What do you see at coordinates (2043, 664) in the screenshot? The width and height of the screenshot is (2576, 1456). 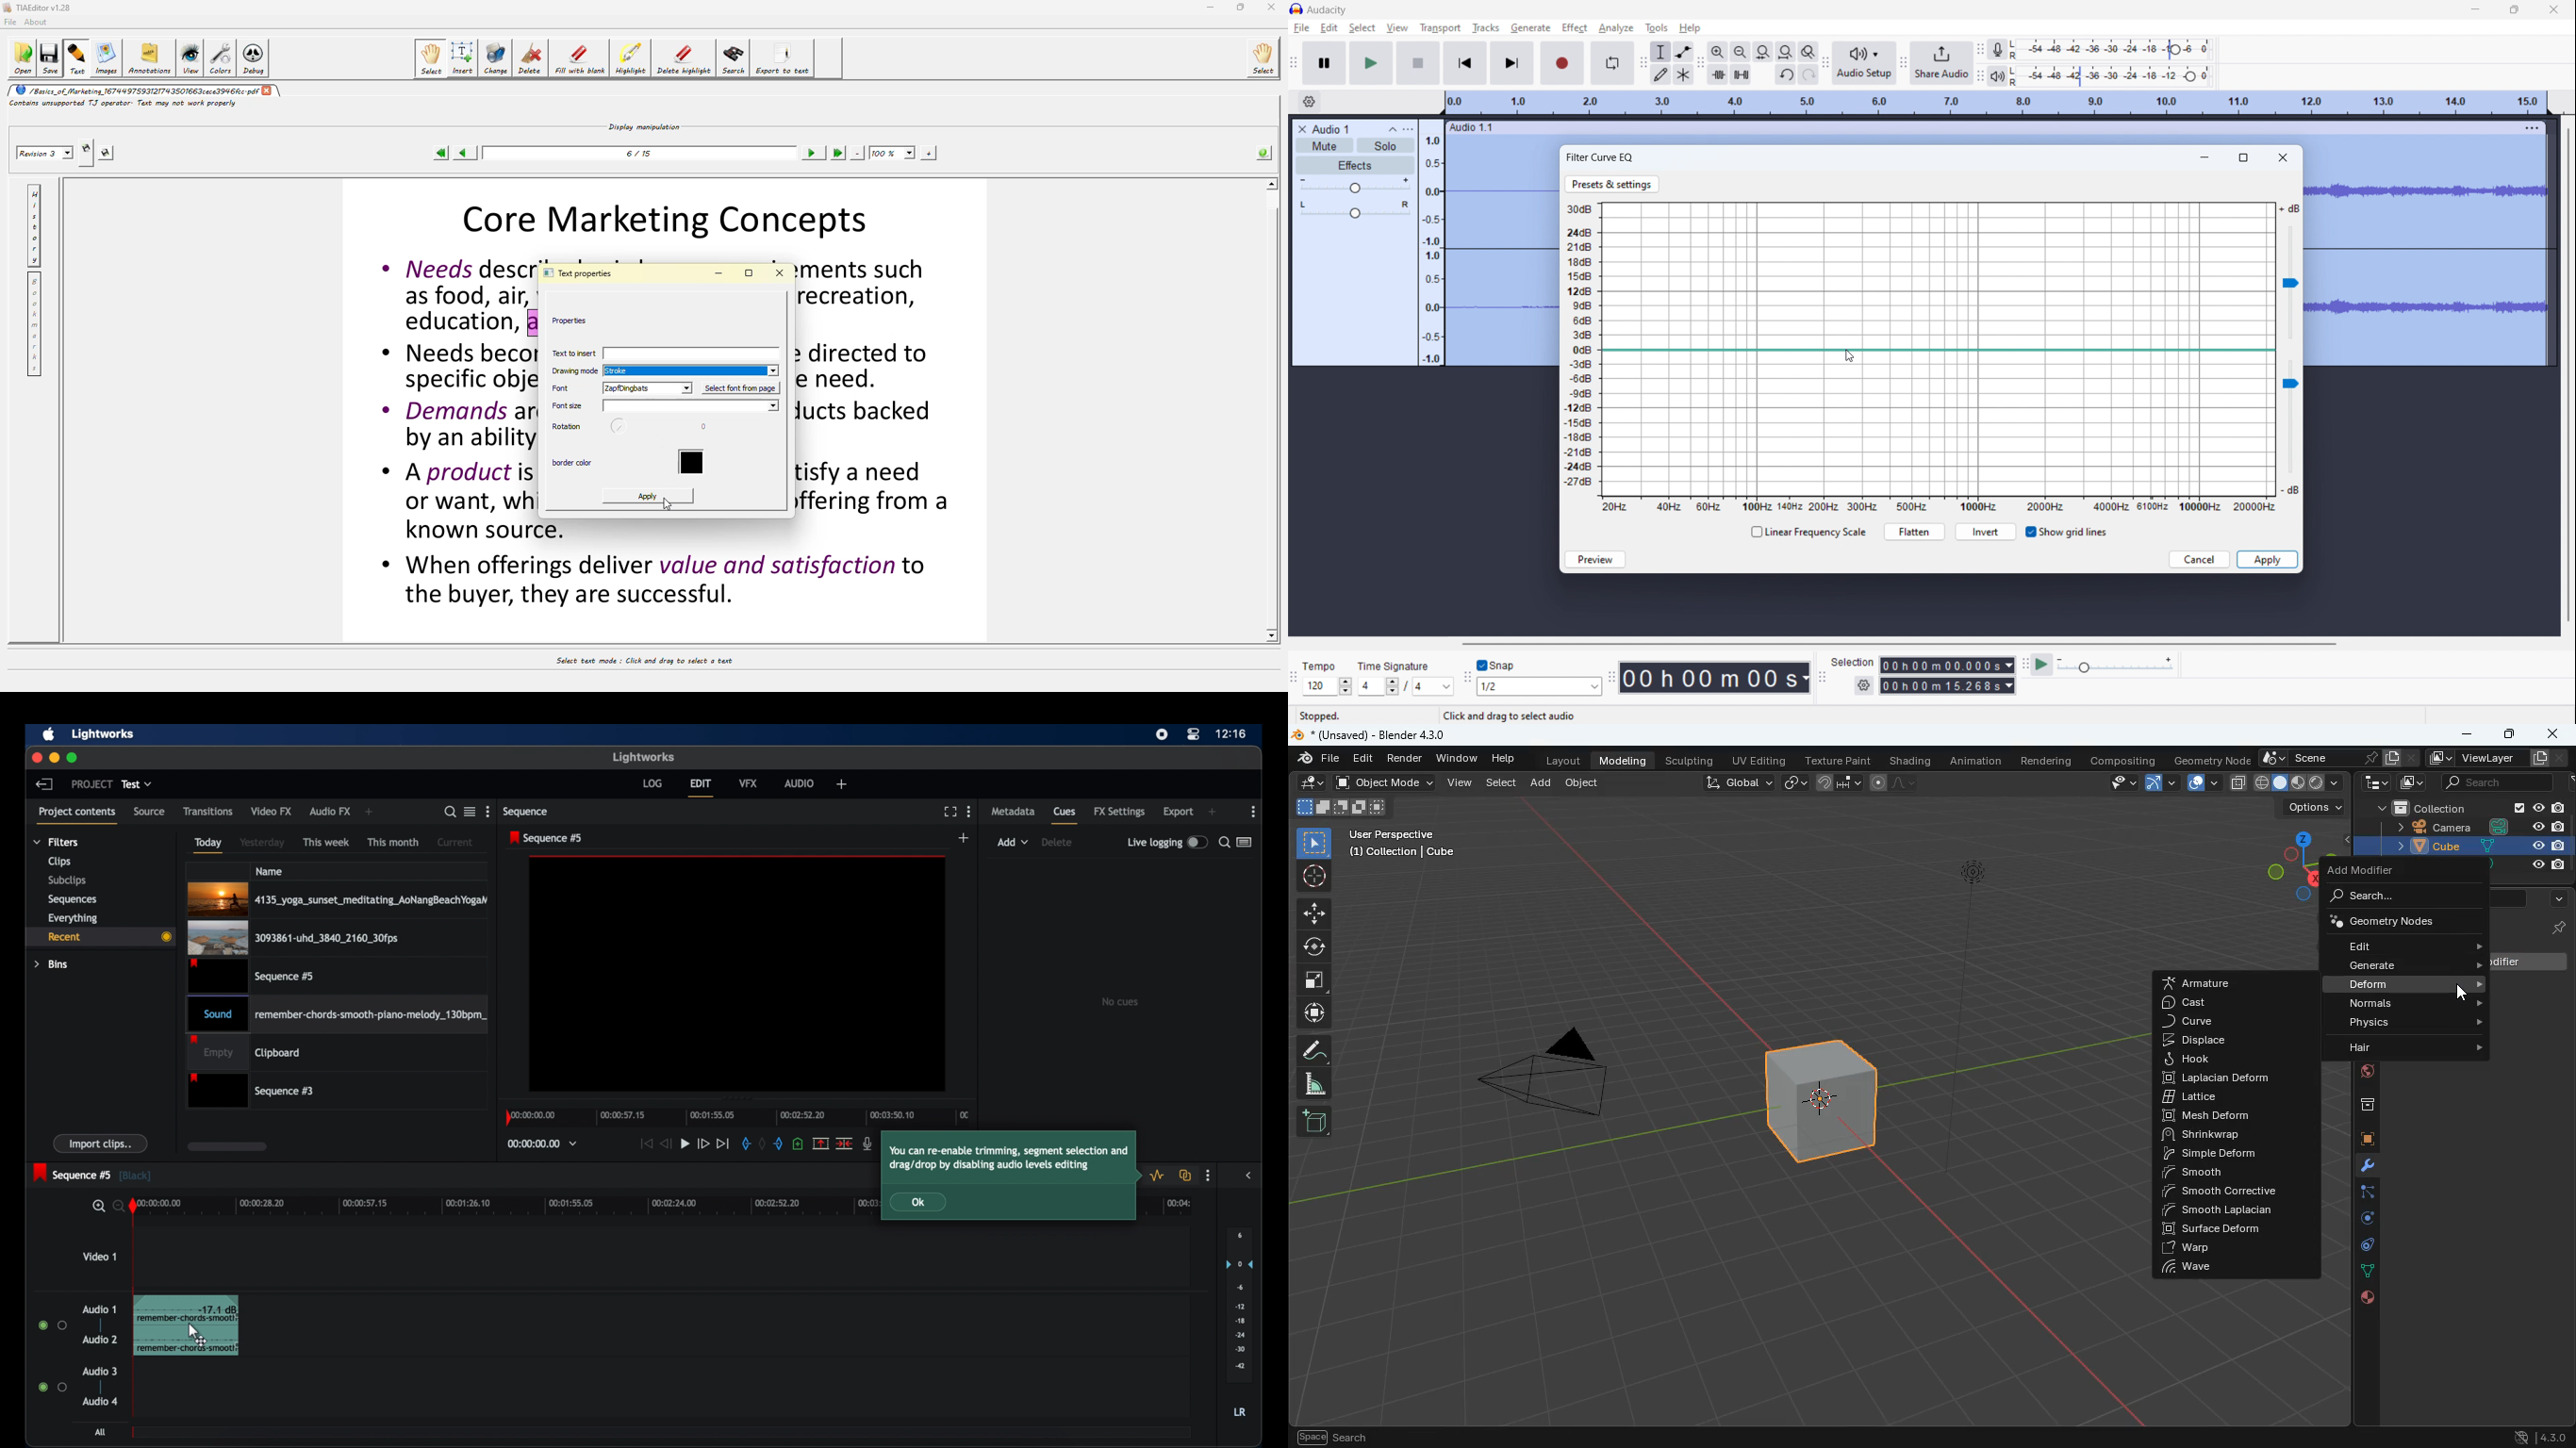 I see `play at speed` at bounding box center [2043, 664].